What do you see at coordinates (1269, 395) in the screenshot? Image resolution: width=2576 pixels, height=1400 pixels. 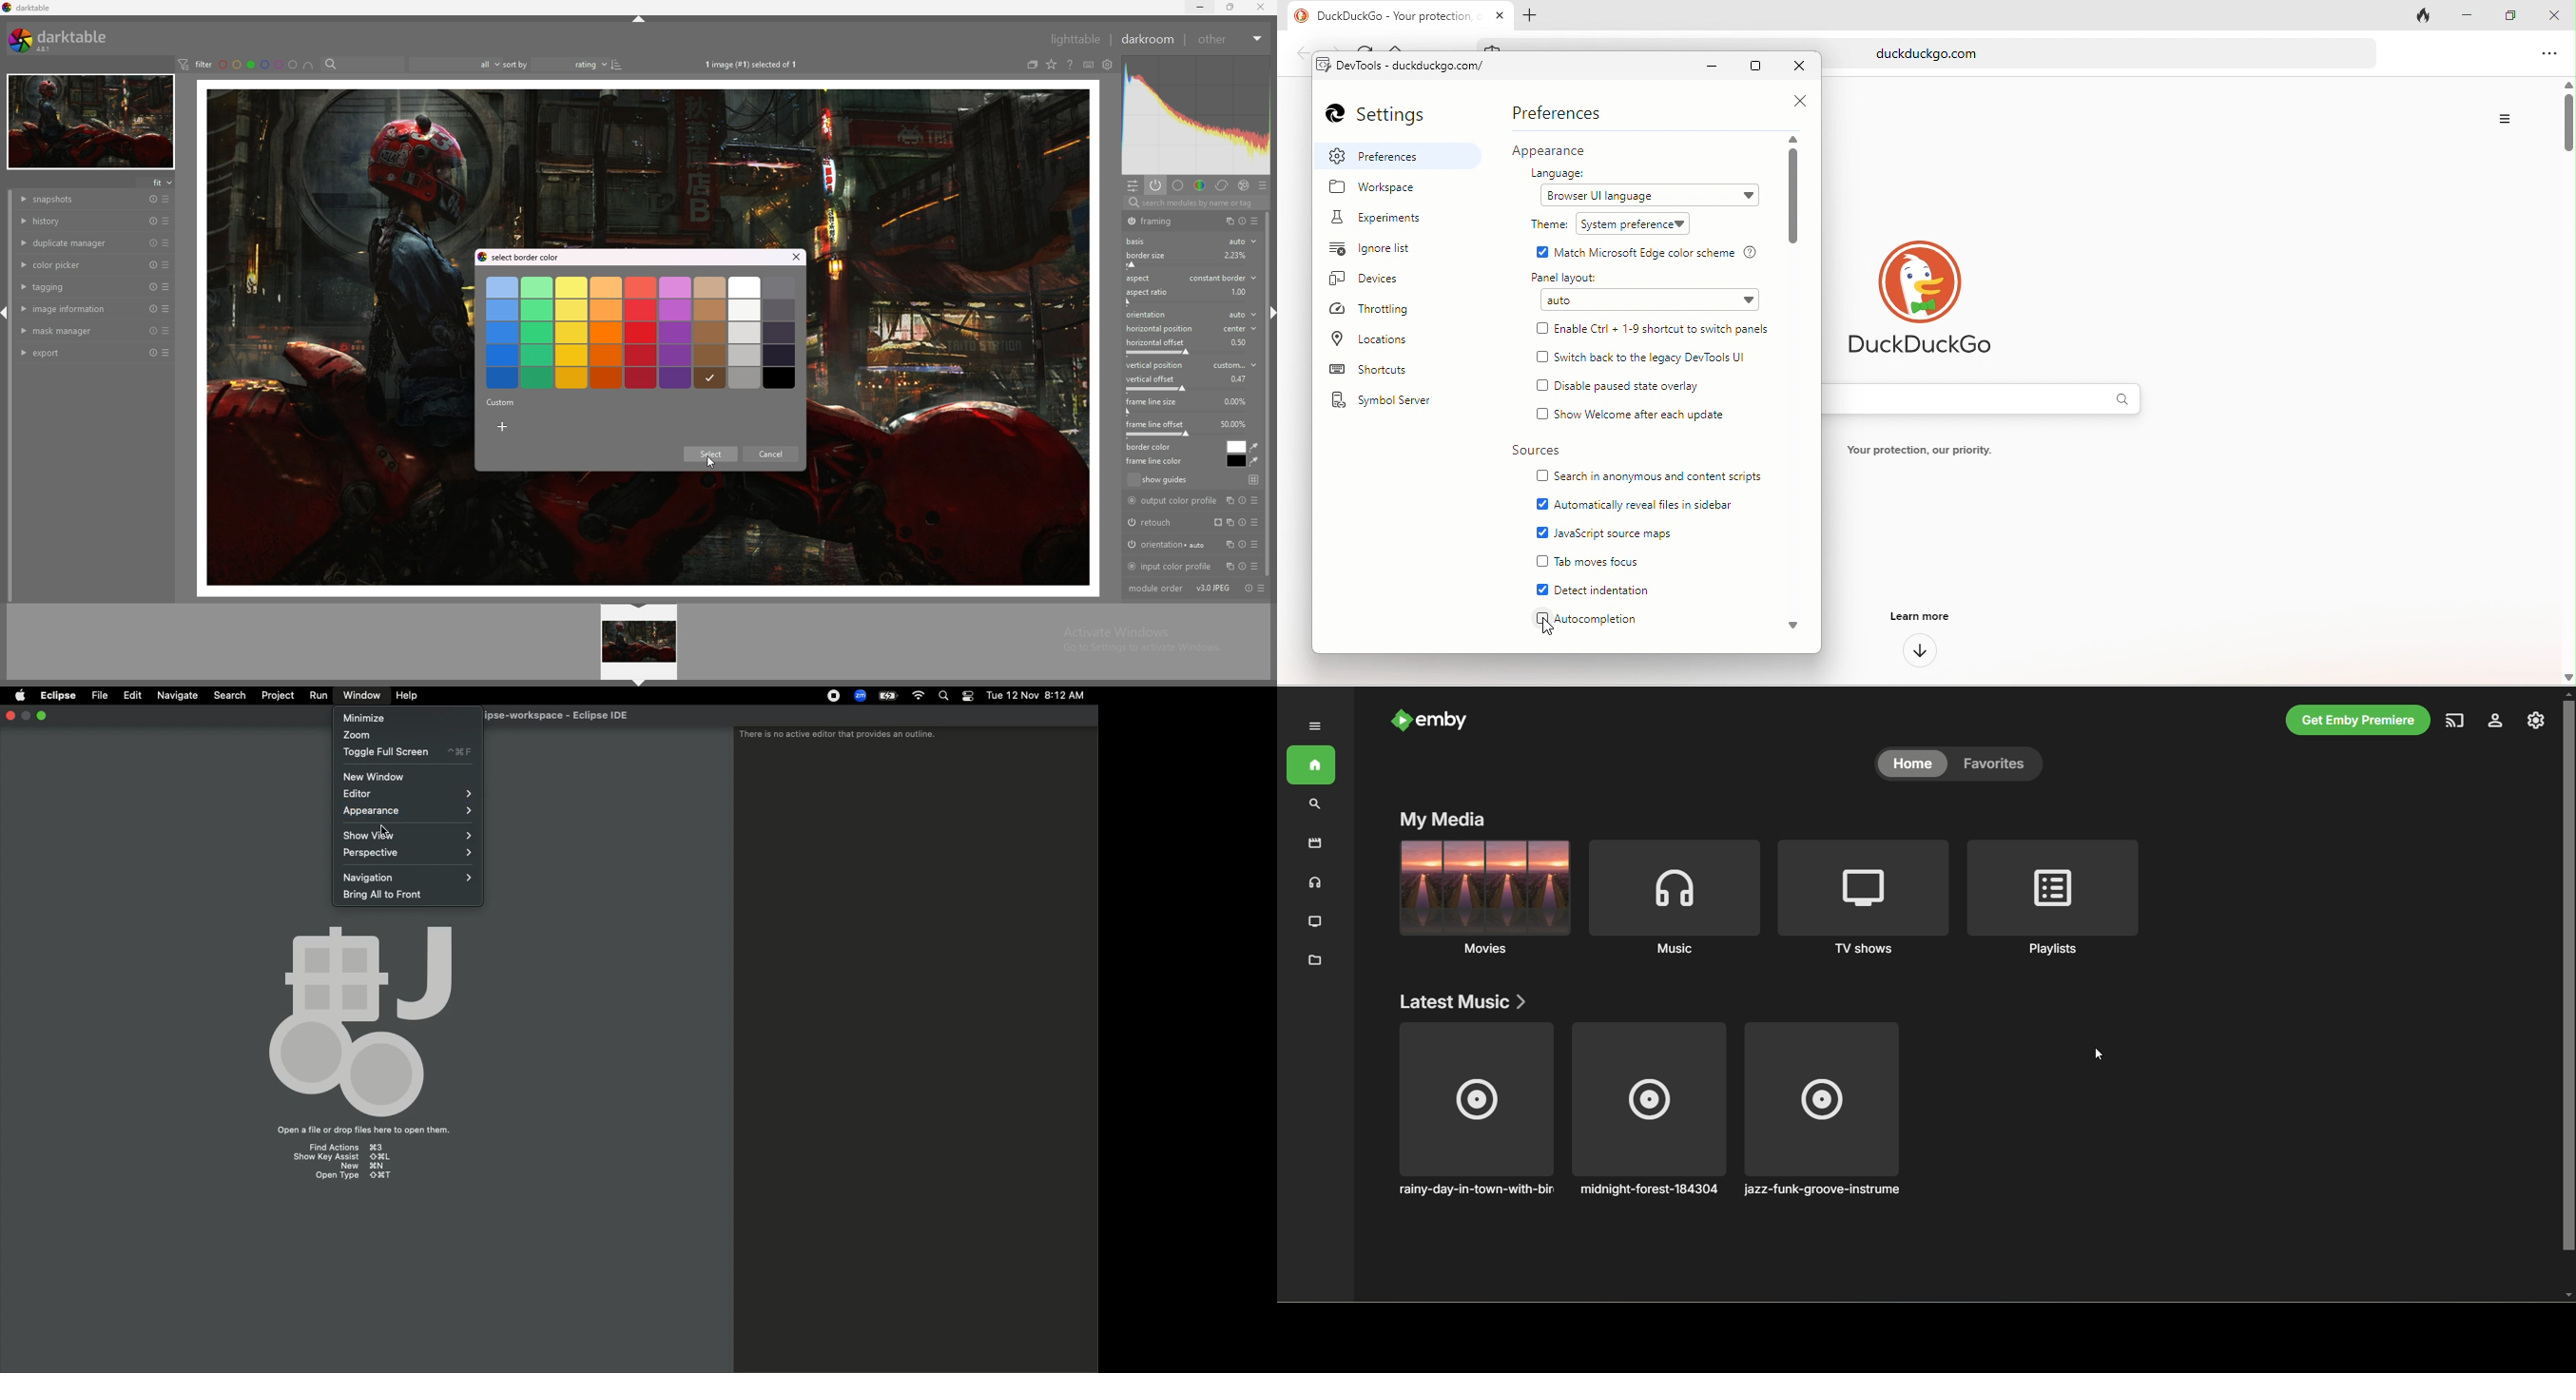 I see `scroll bar` at bounding box center [1269, 395].